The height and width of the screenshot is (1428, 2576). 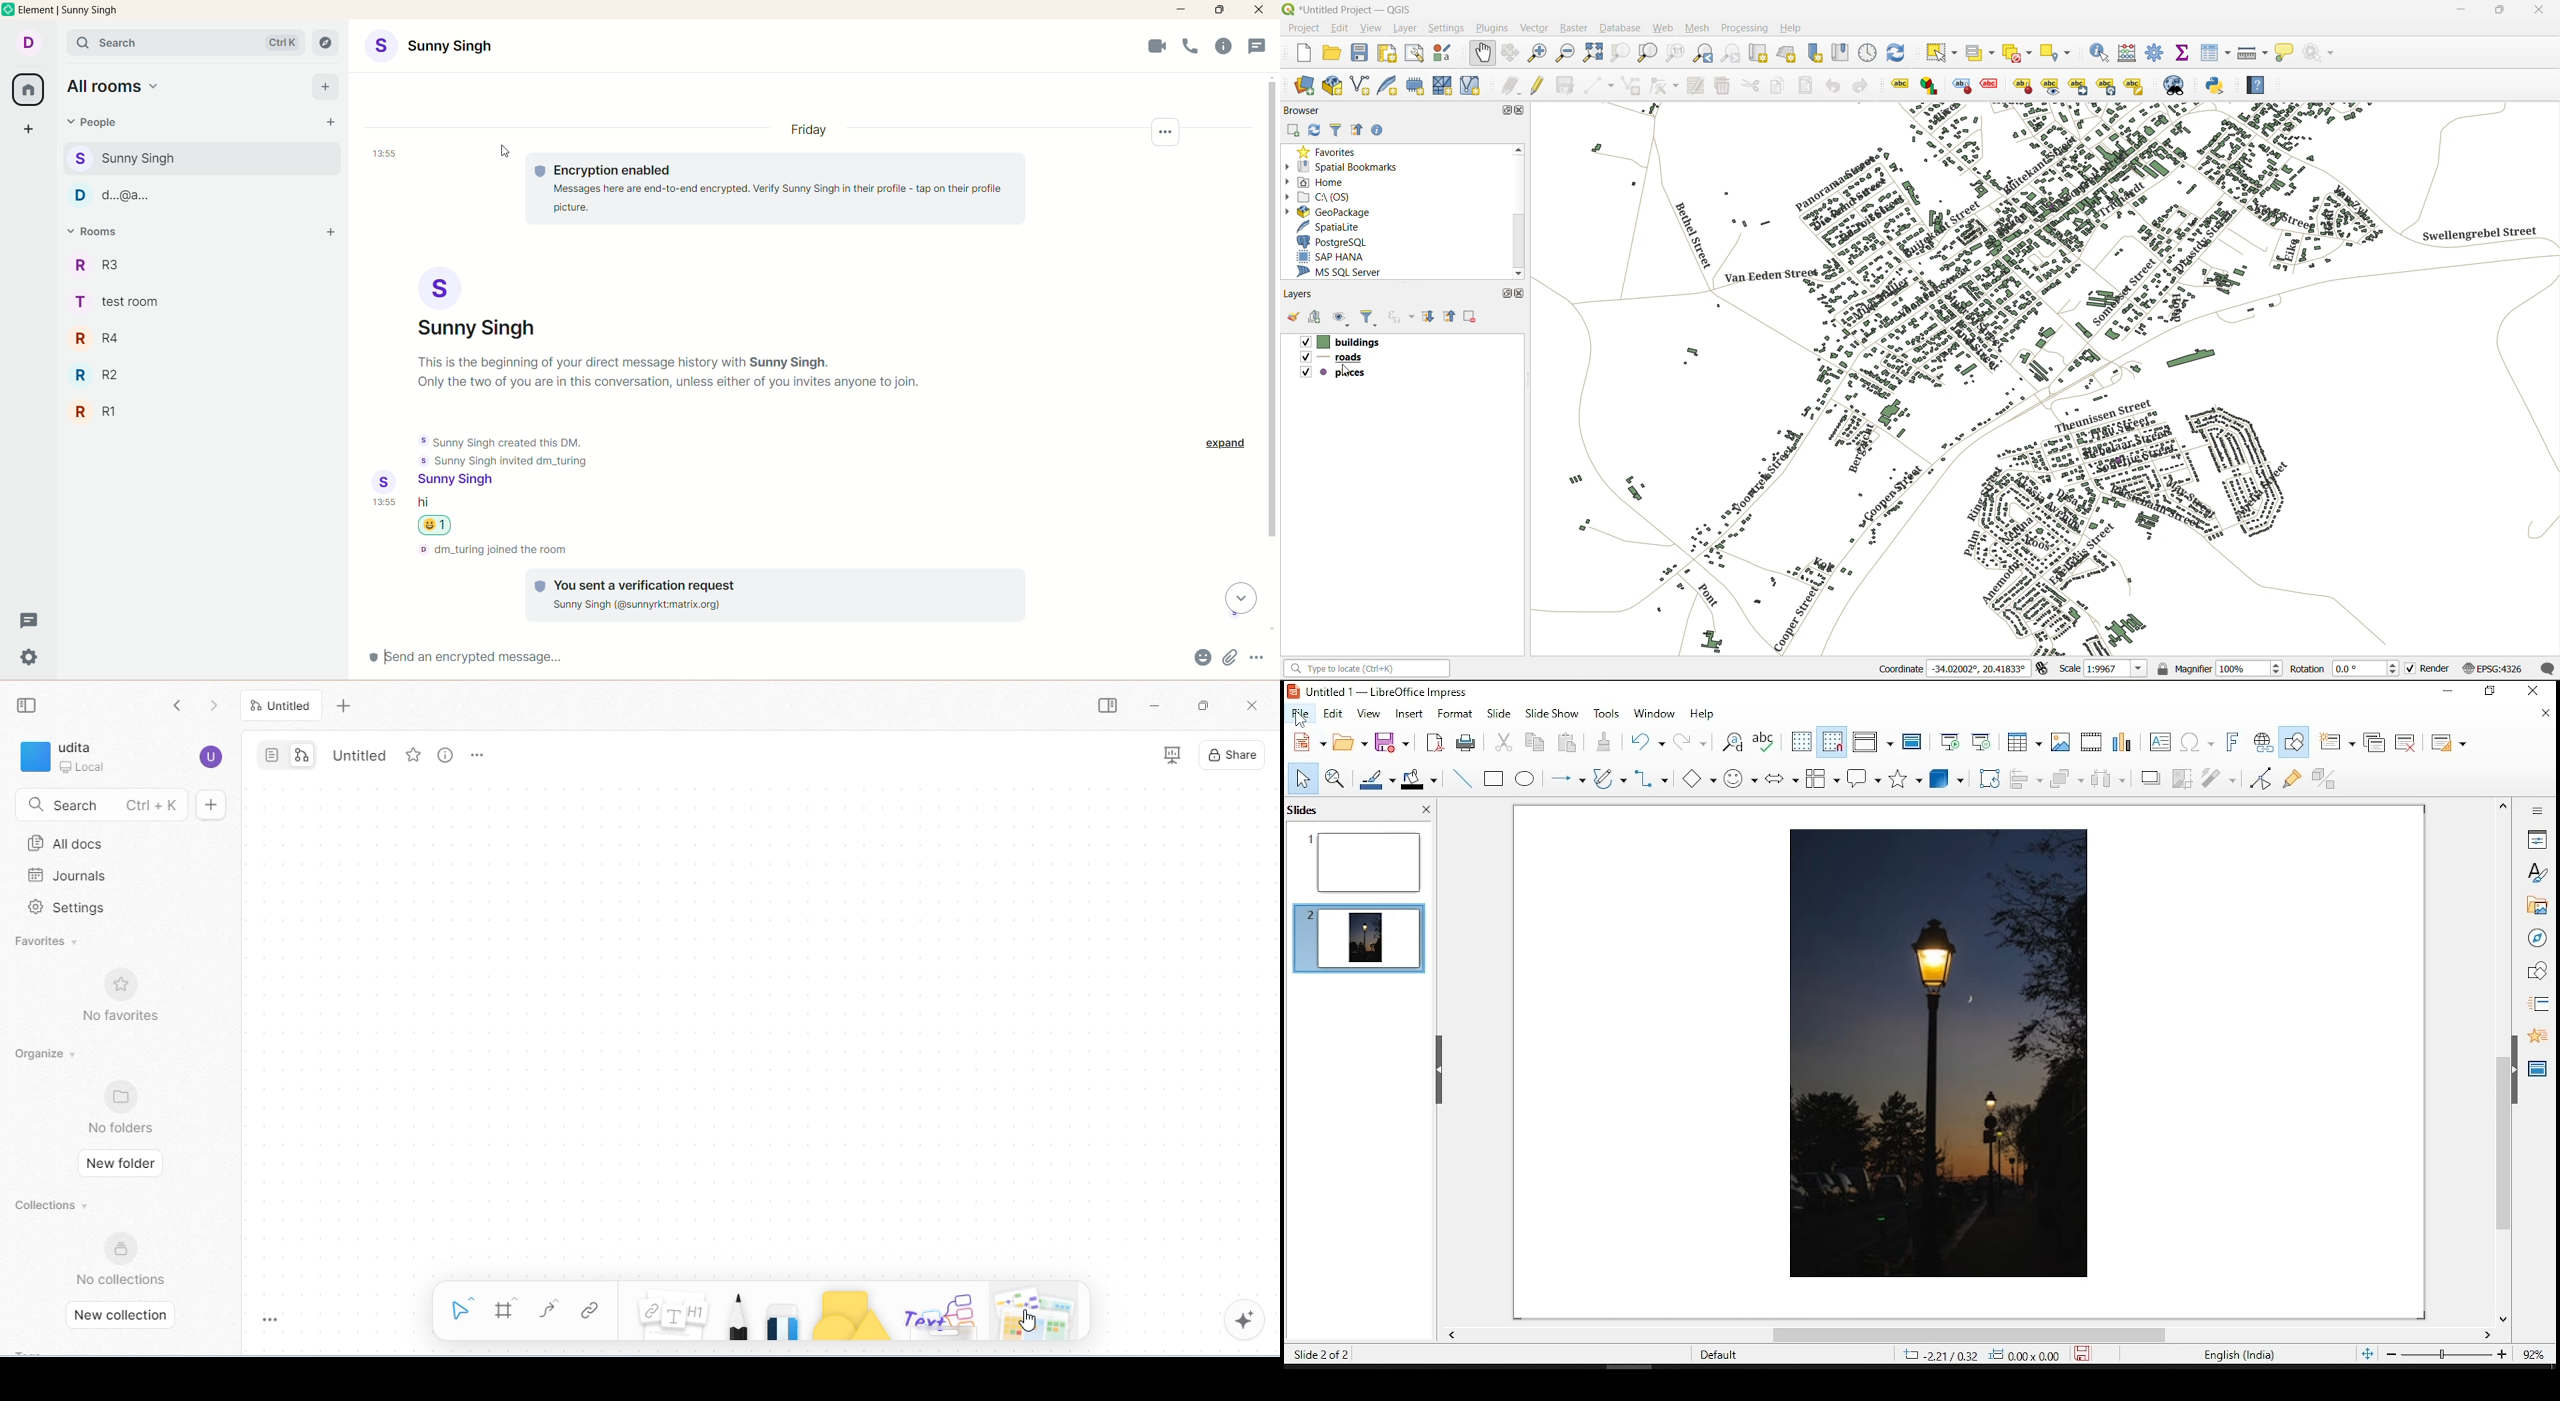 I want to click on scroll, so click(x=1241, y=599).